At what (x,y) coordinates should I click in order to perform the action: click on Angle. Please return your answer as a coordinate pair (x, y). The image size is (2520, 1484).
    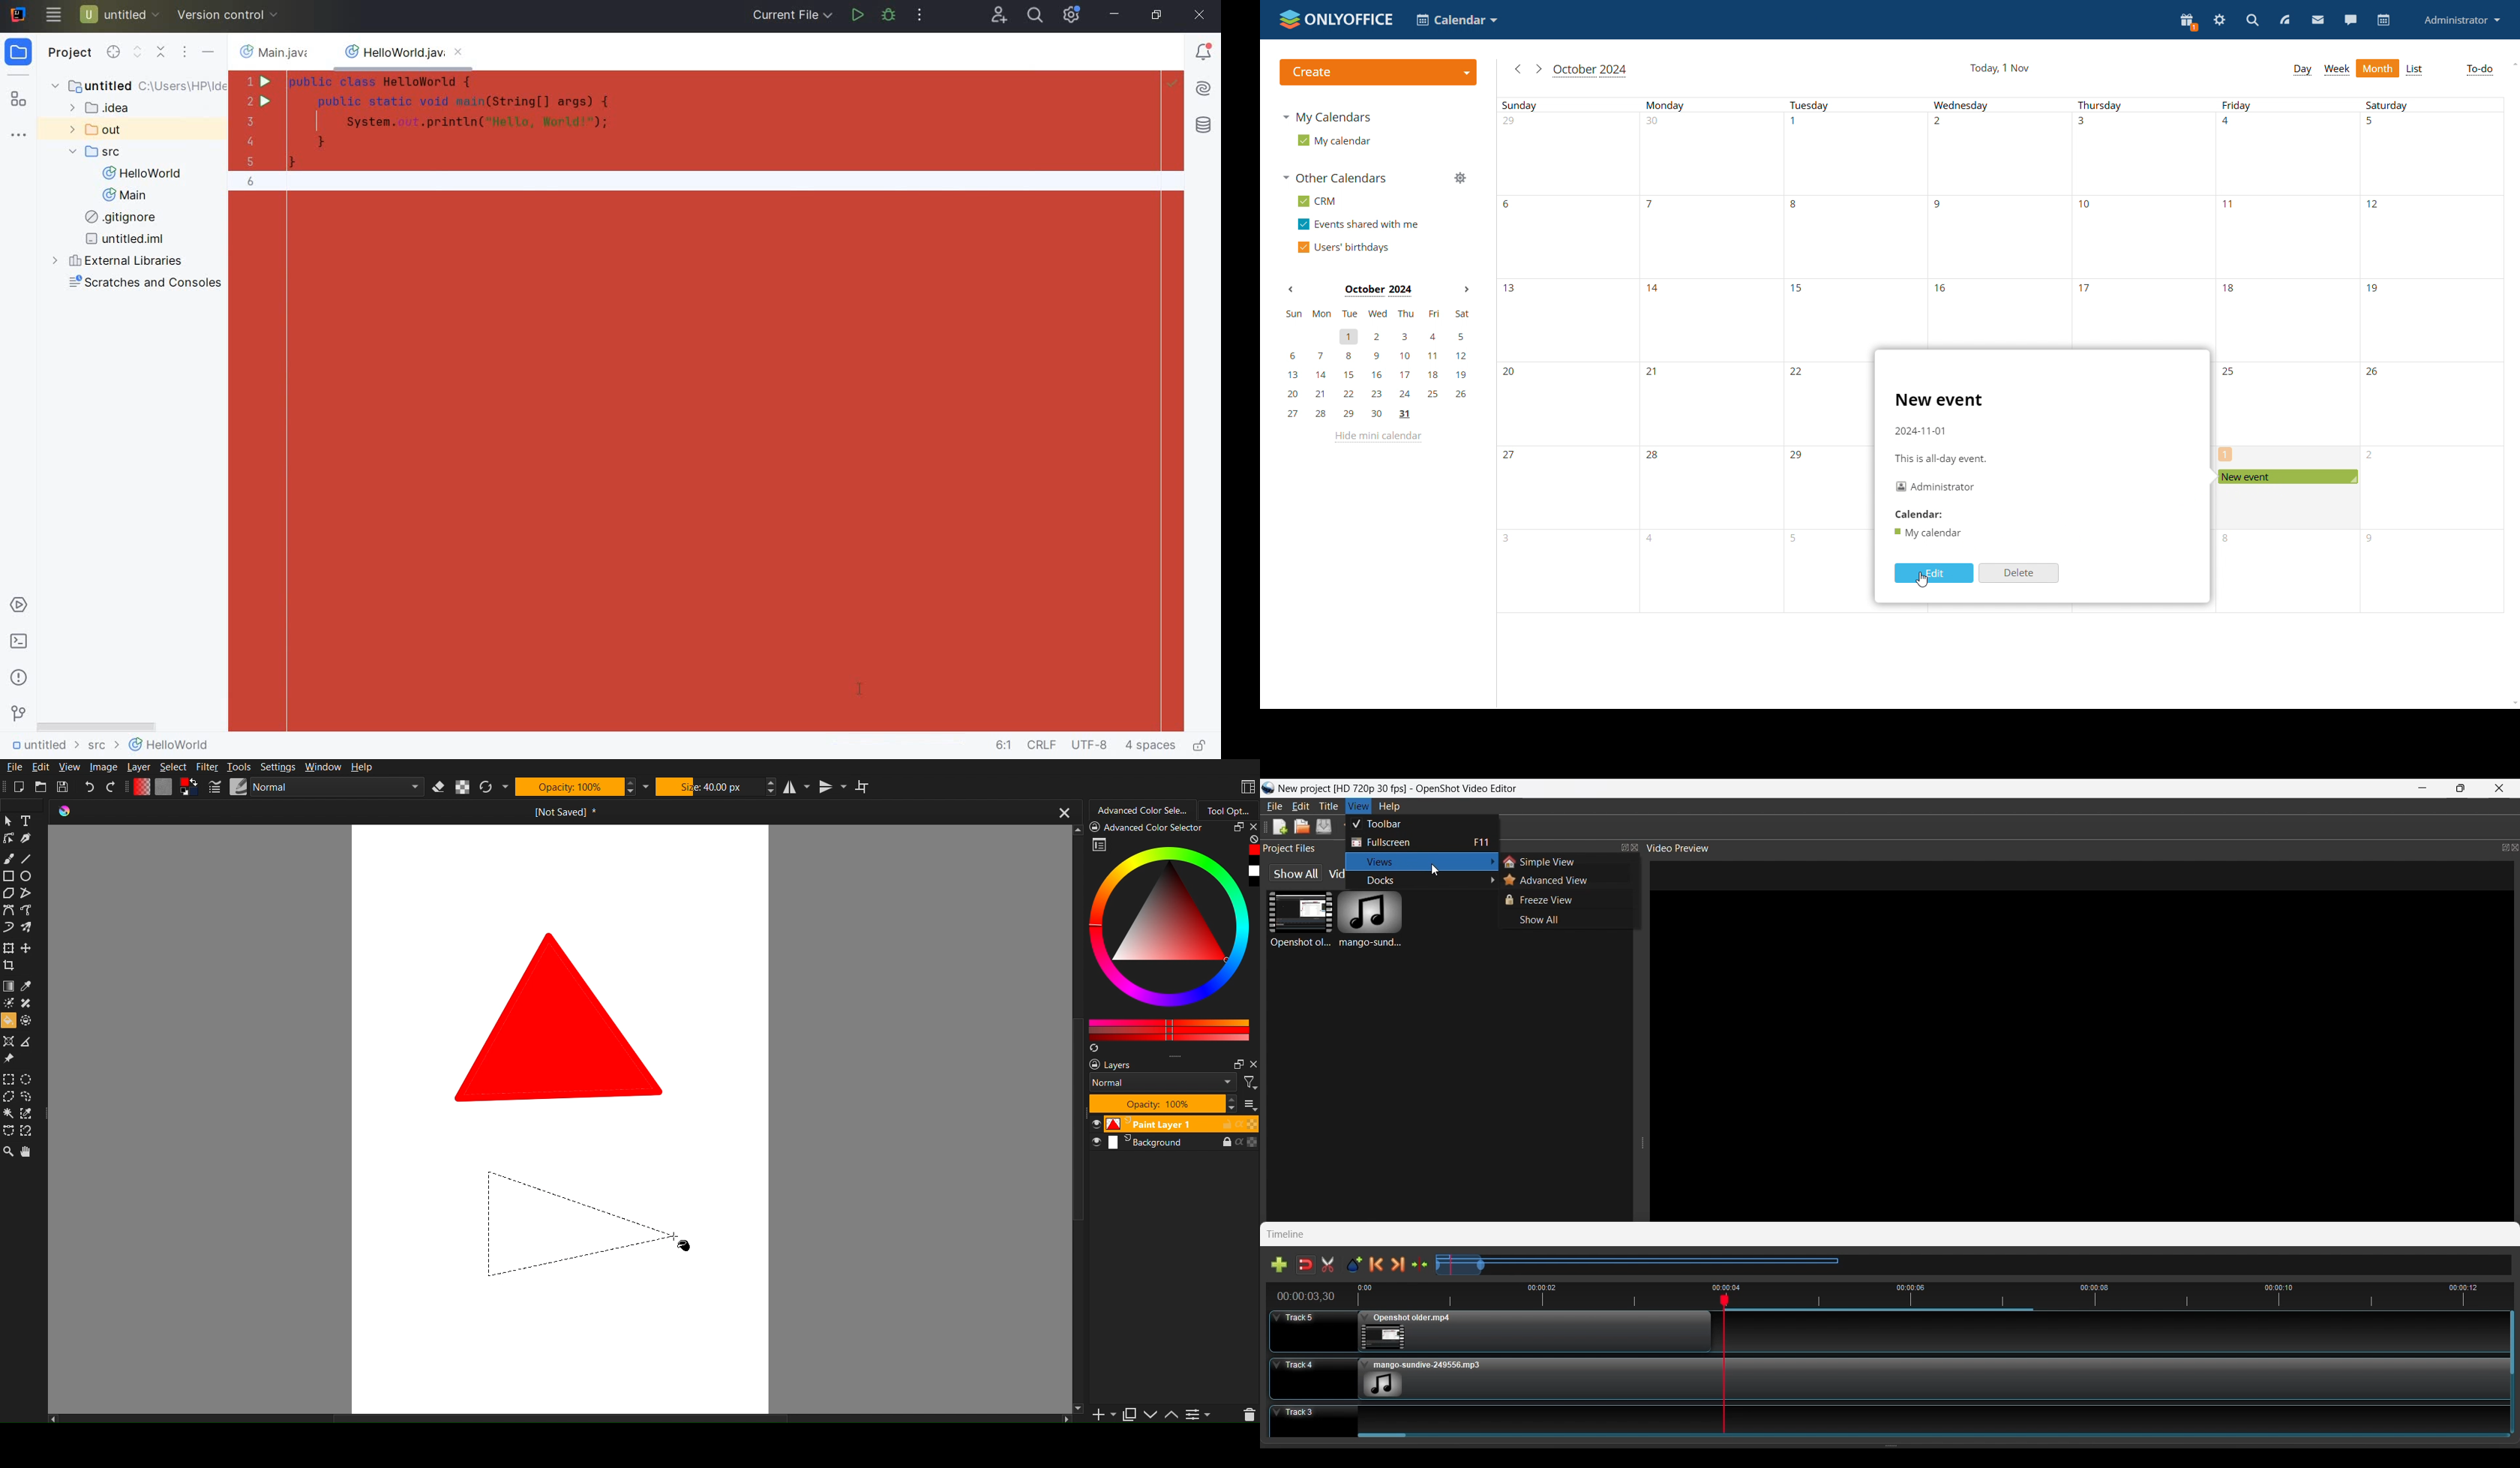
    Looking at the image, I should click on (28, 1130).